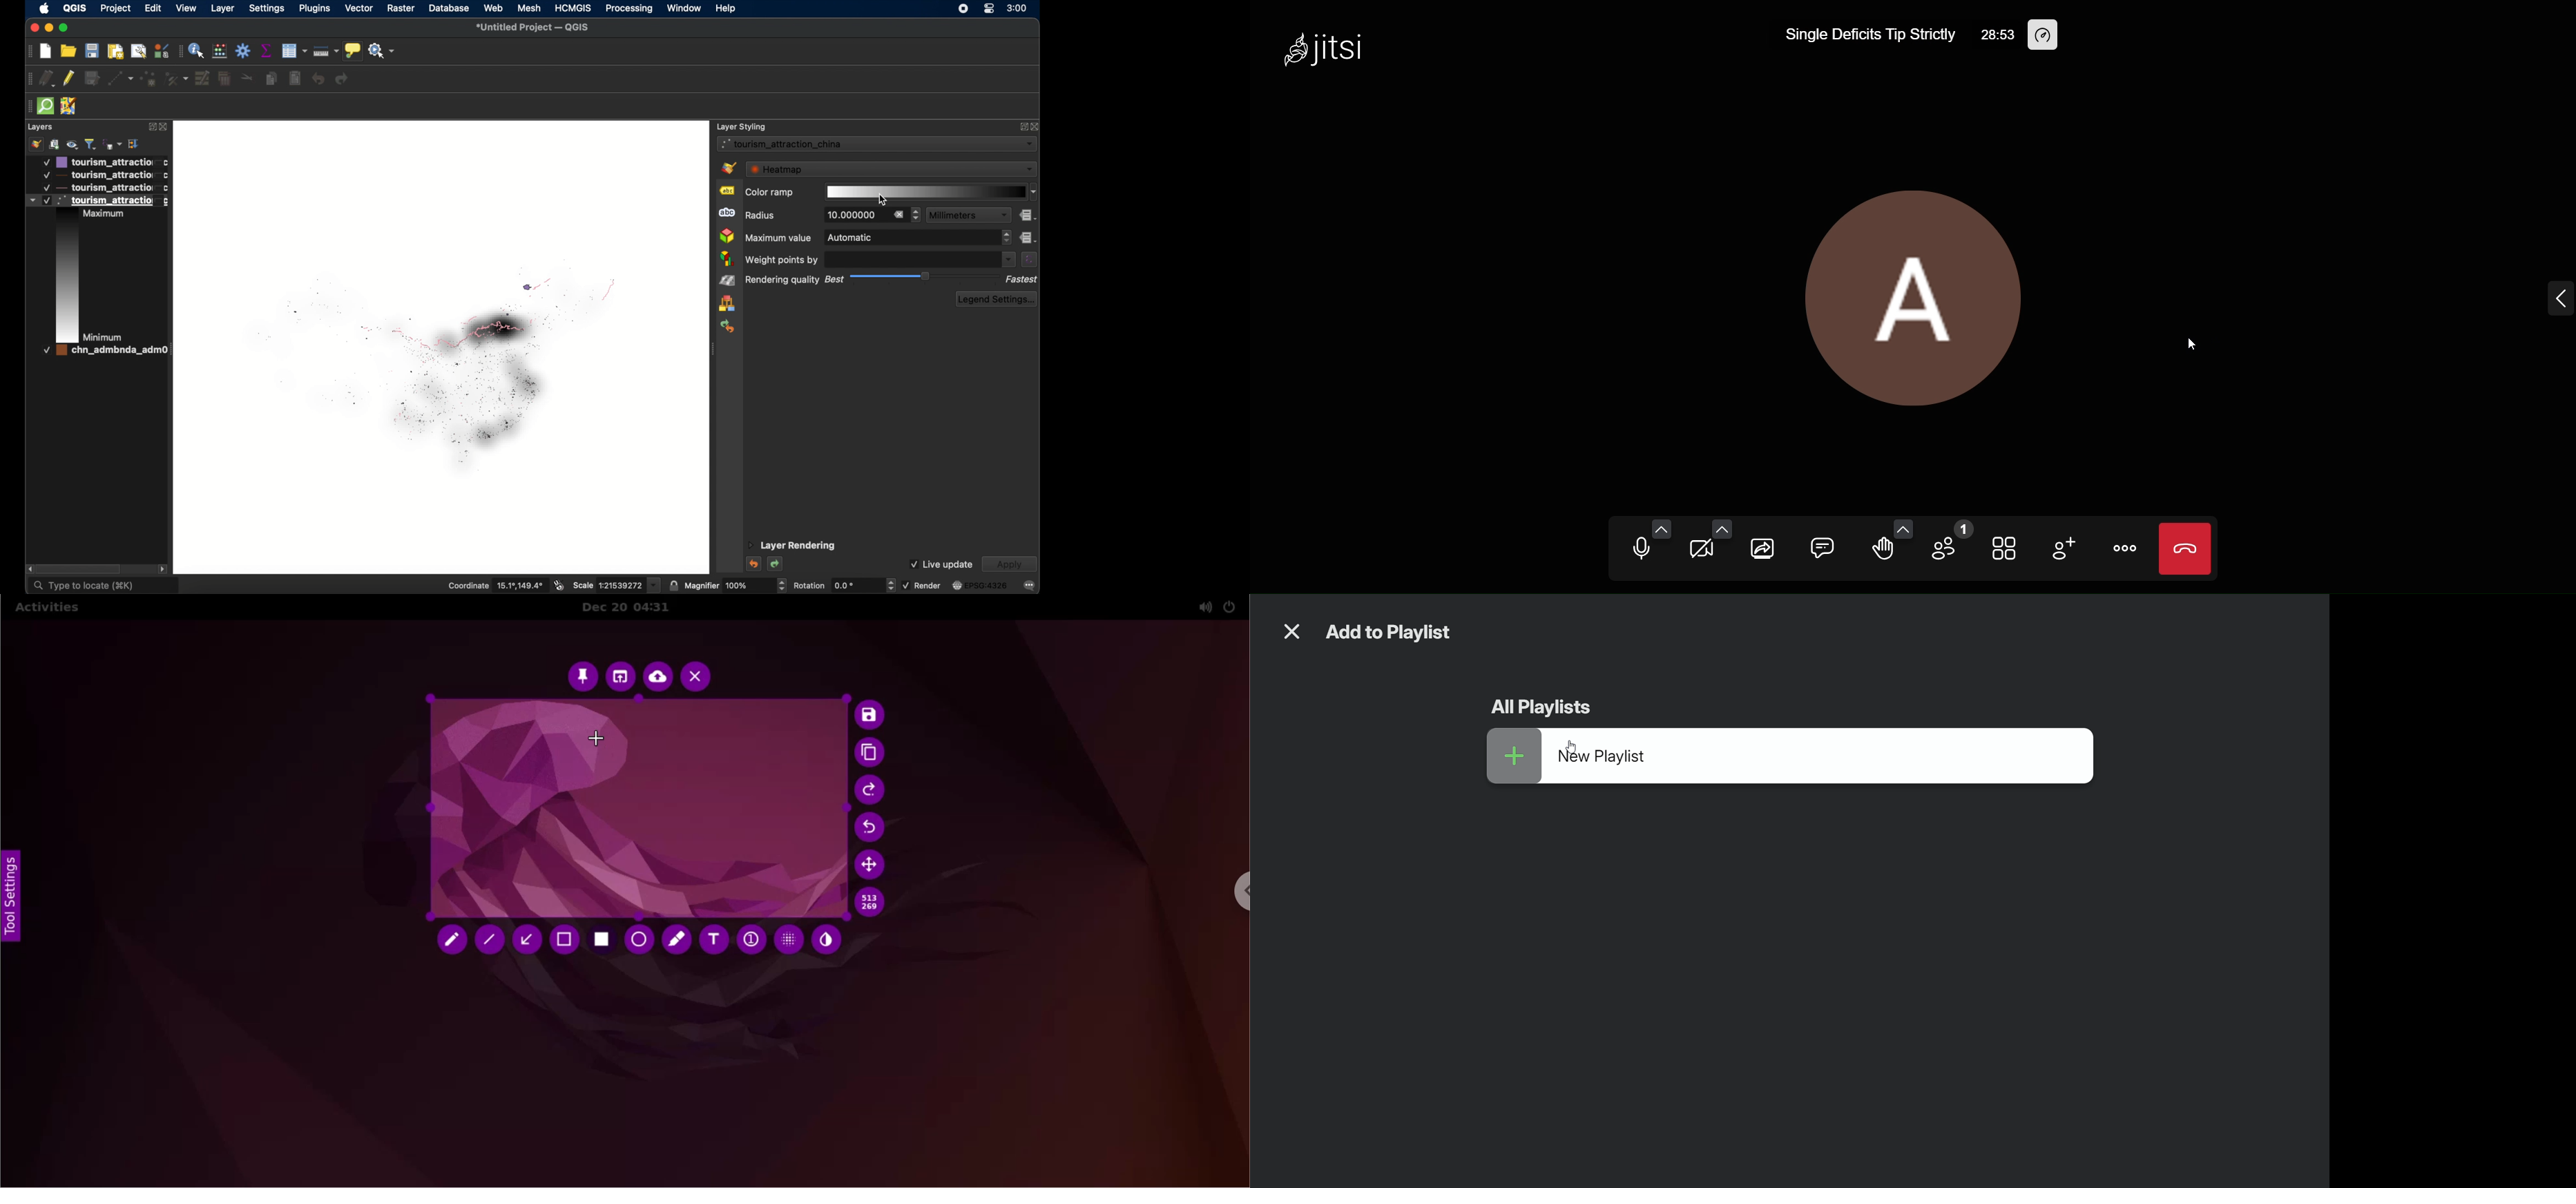 Image resolution: width=2576 pixels, height=1204 pixels. What do you see at coordinates (1029, 237) in the screenshot?
I see `data defined override` at bounding box center [1029, 237].